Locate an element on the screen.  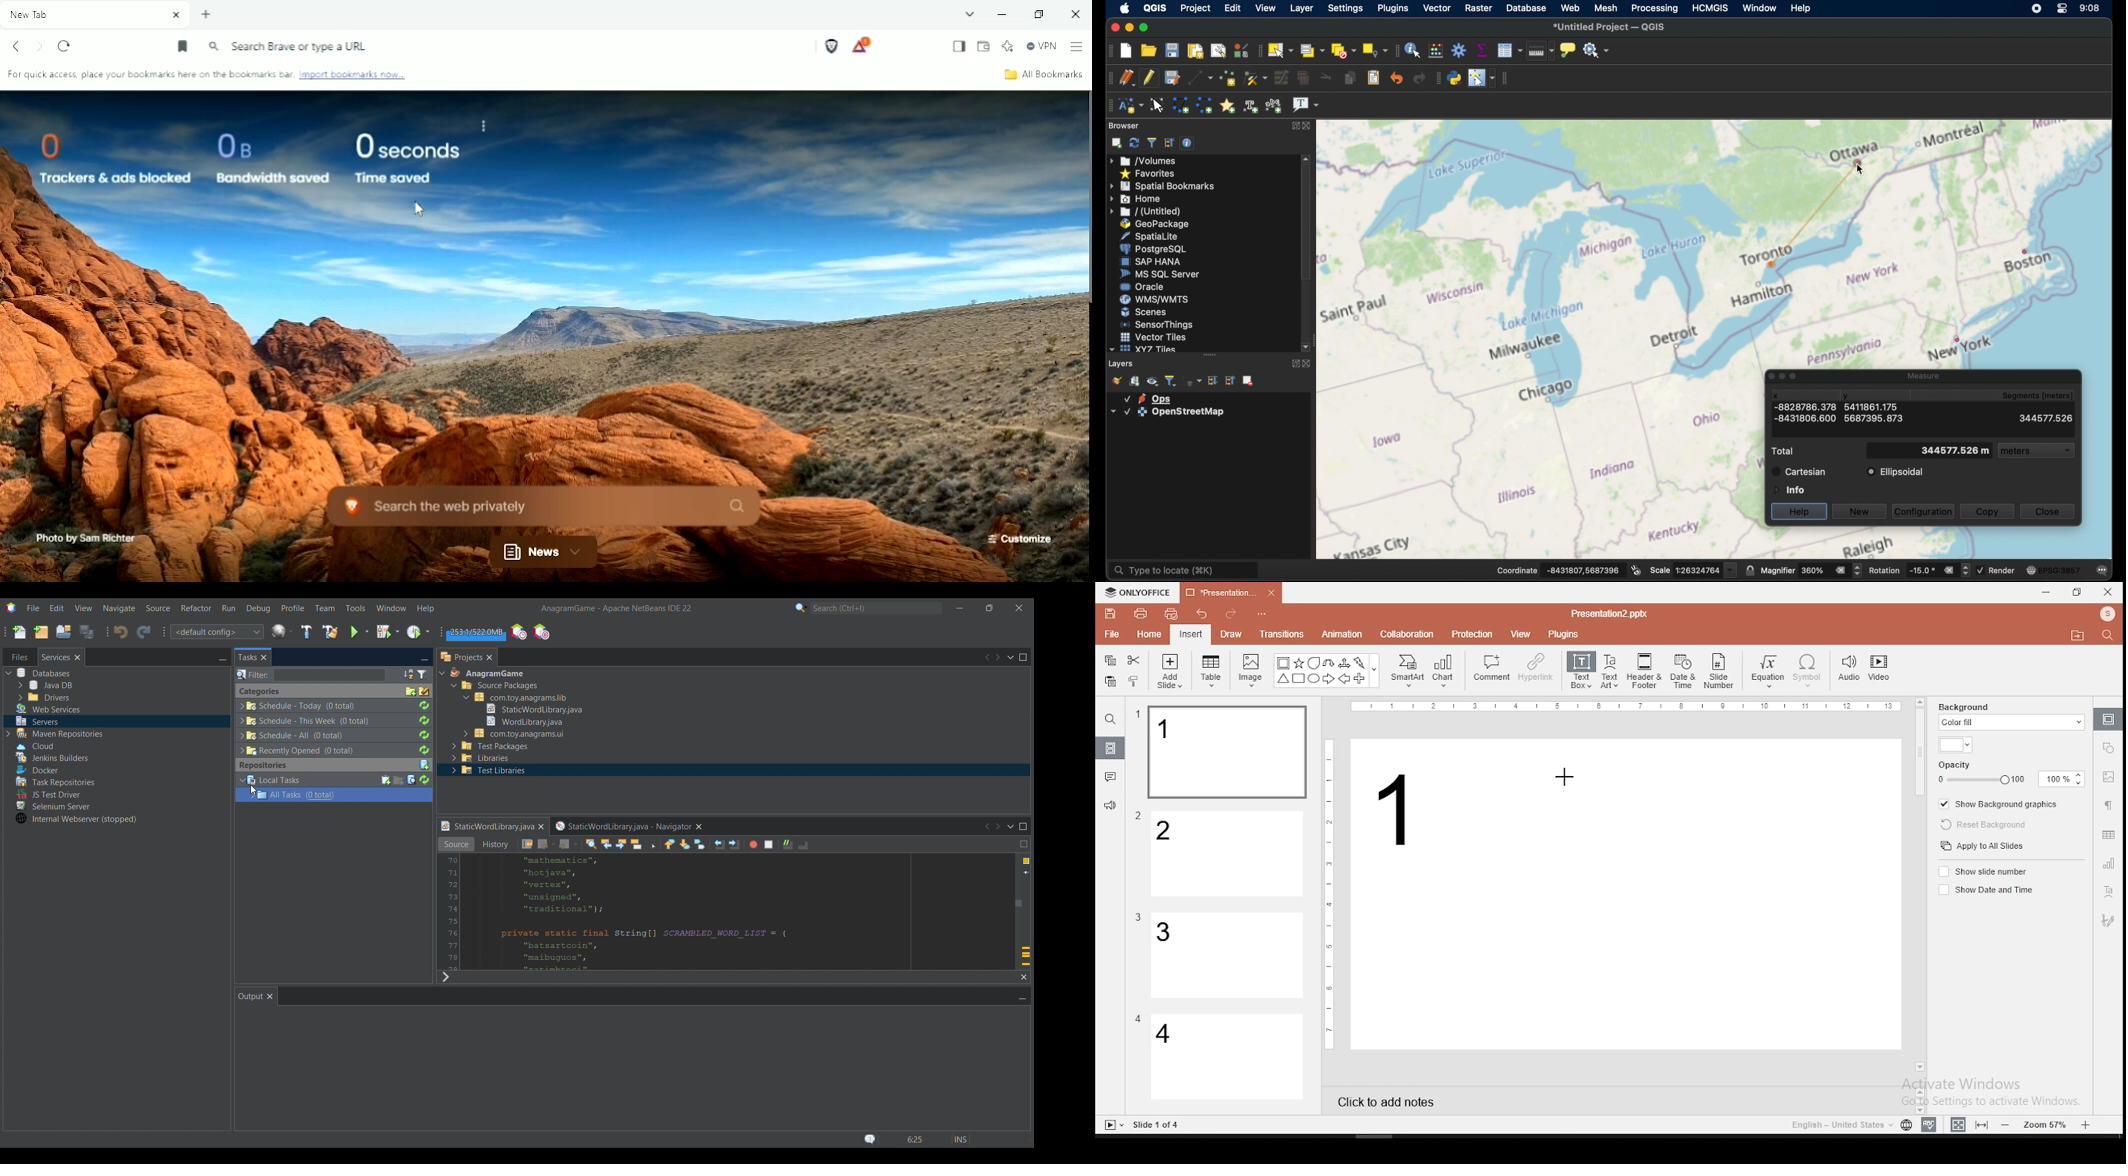
project is located at coordinates (1196, 8).